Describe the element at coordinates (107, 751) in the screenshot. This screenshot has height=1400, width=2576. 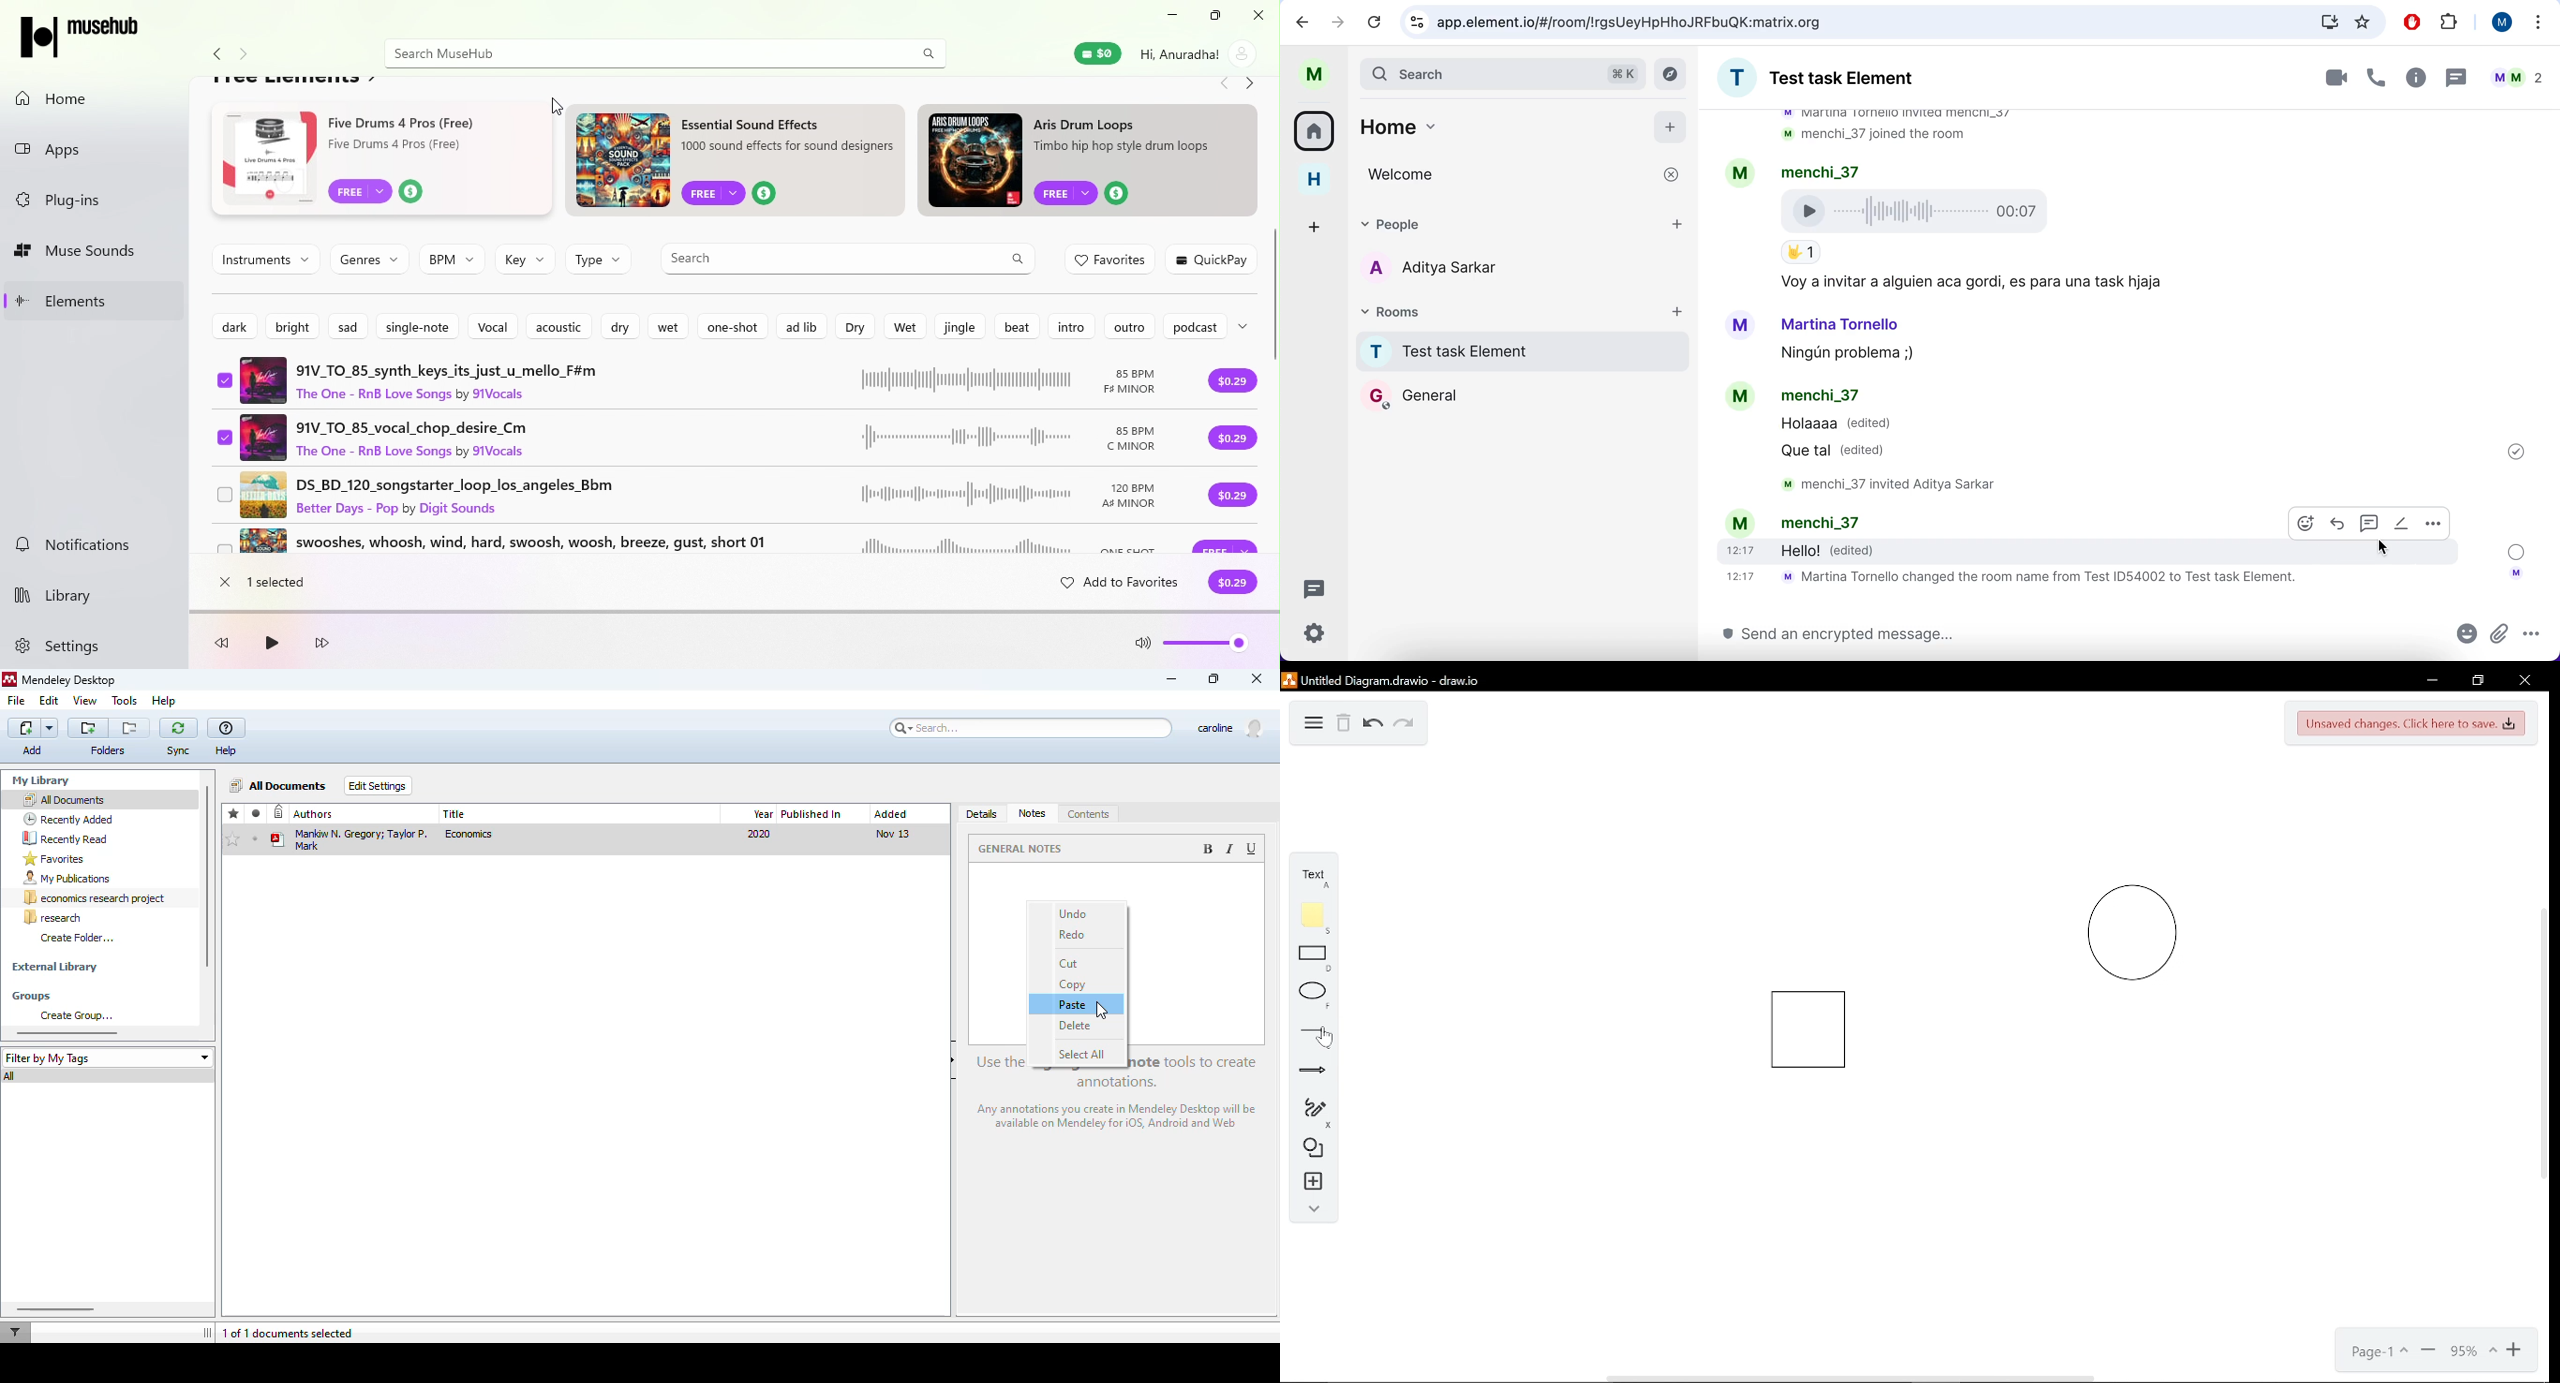
I see `folder` at that location.